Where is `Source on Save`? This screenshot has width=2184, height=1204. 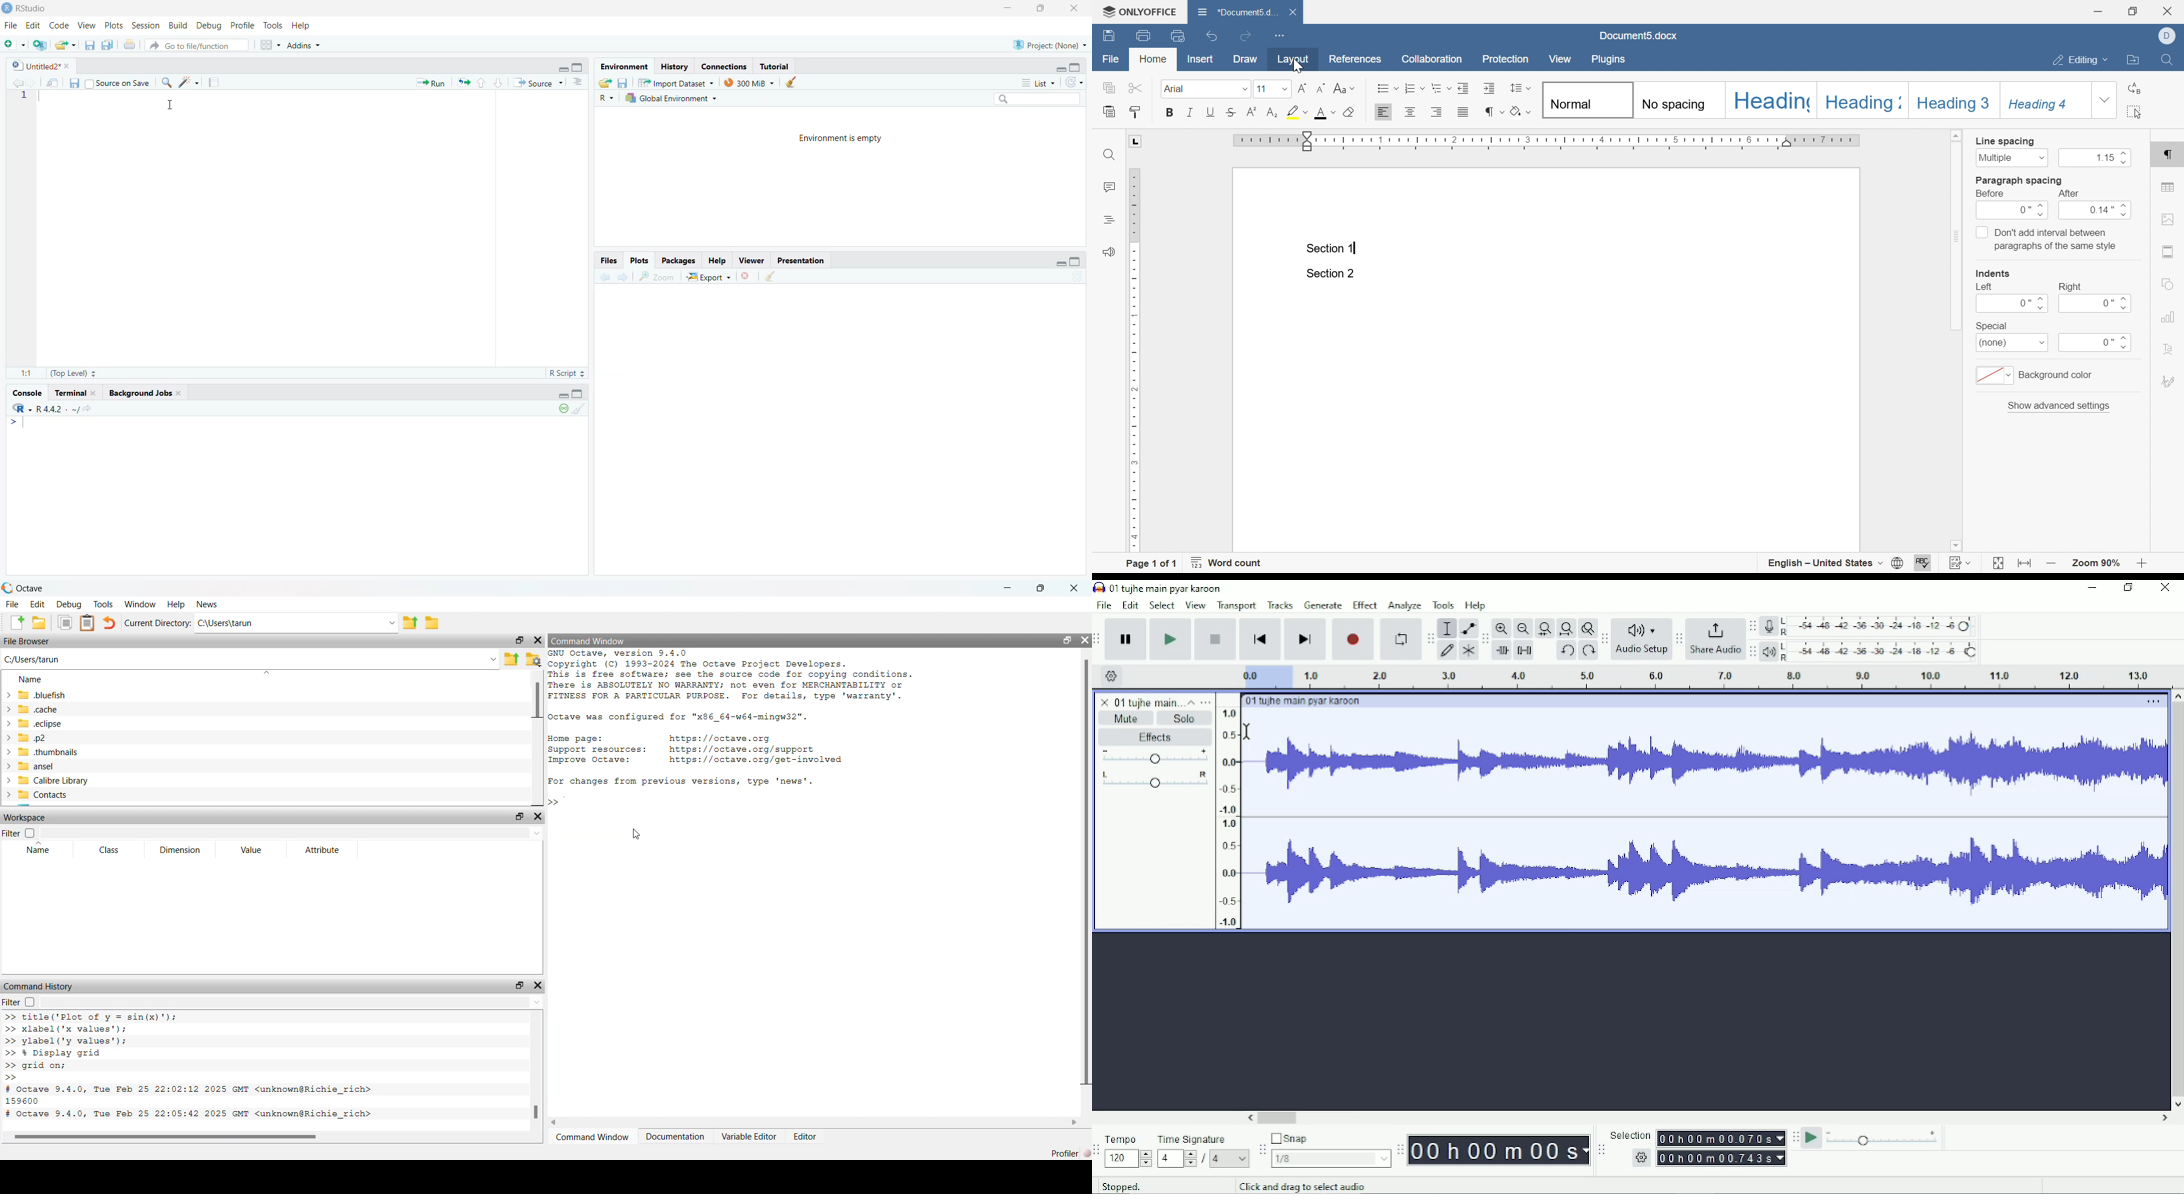
Source on Save is located at coordinates (117, 84).